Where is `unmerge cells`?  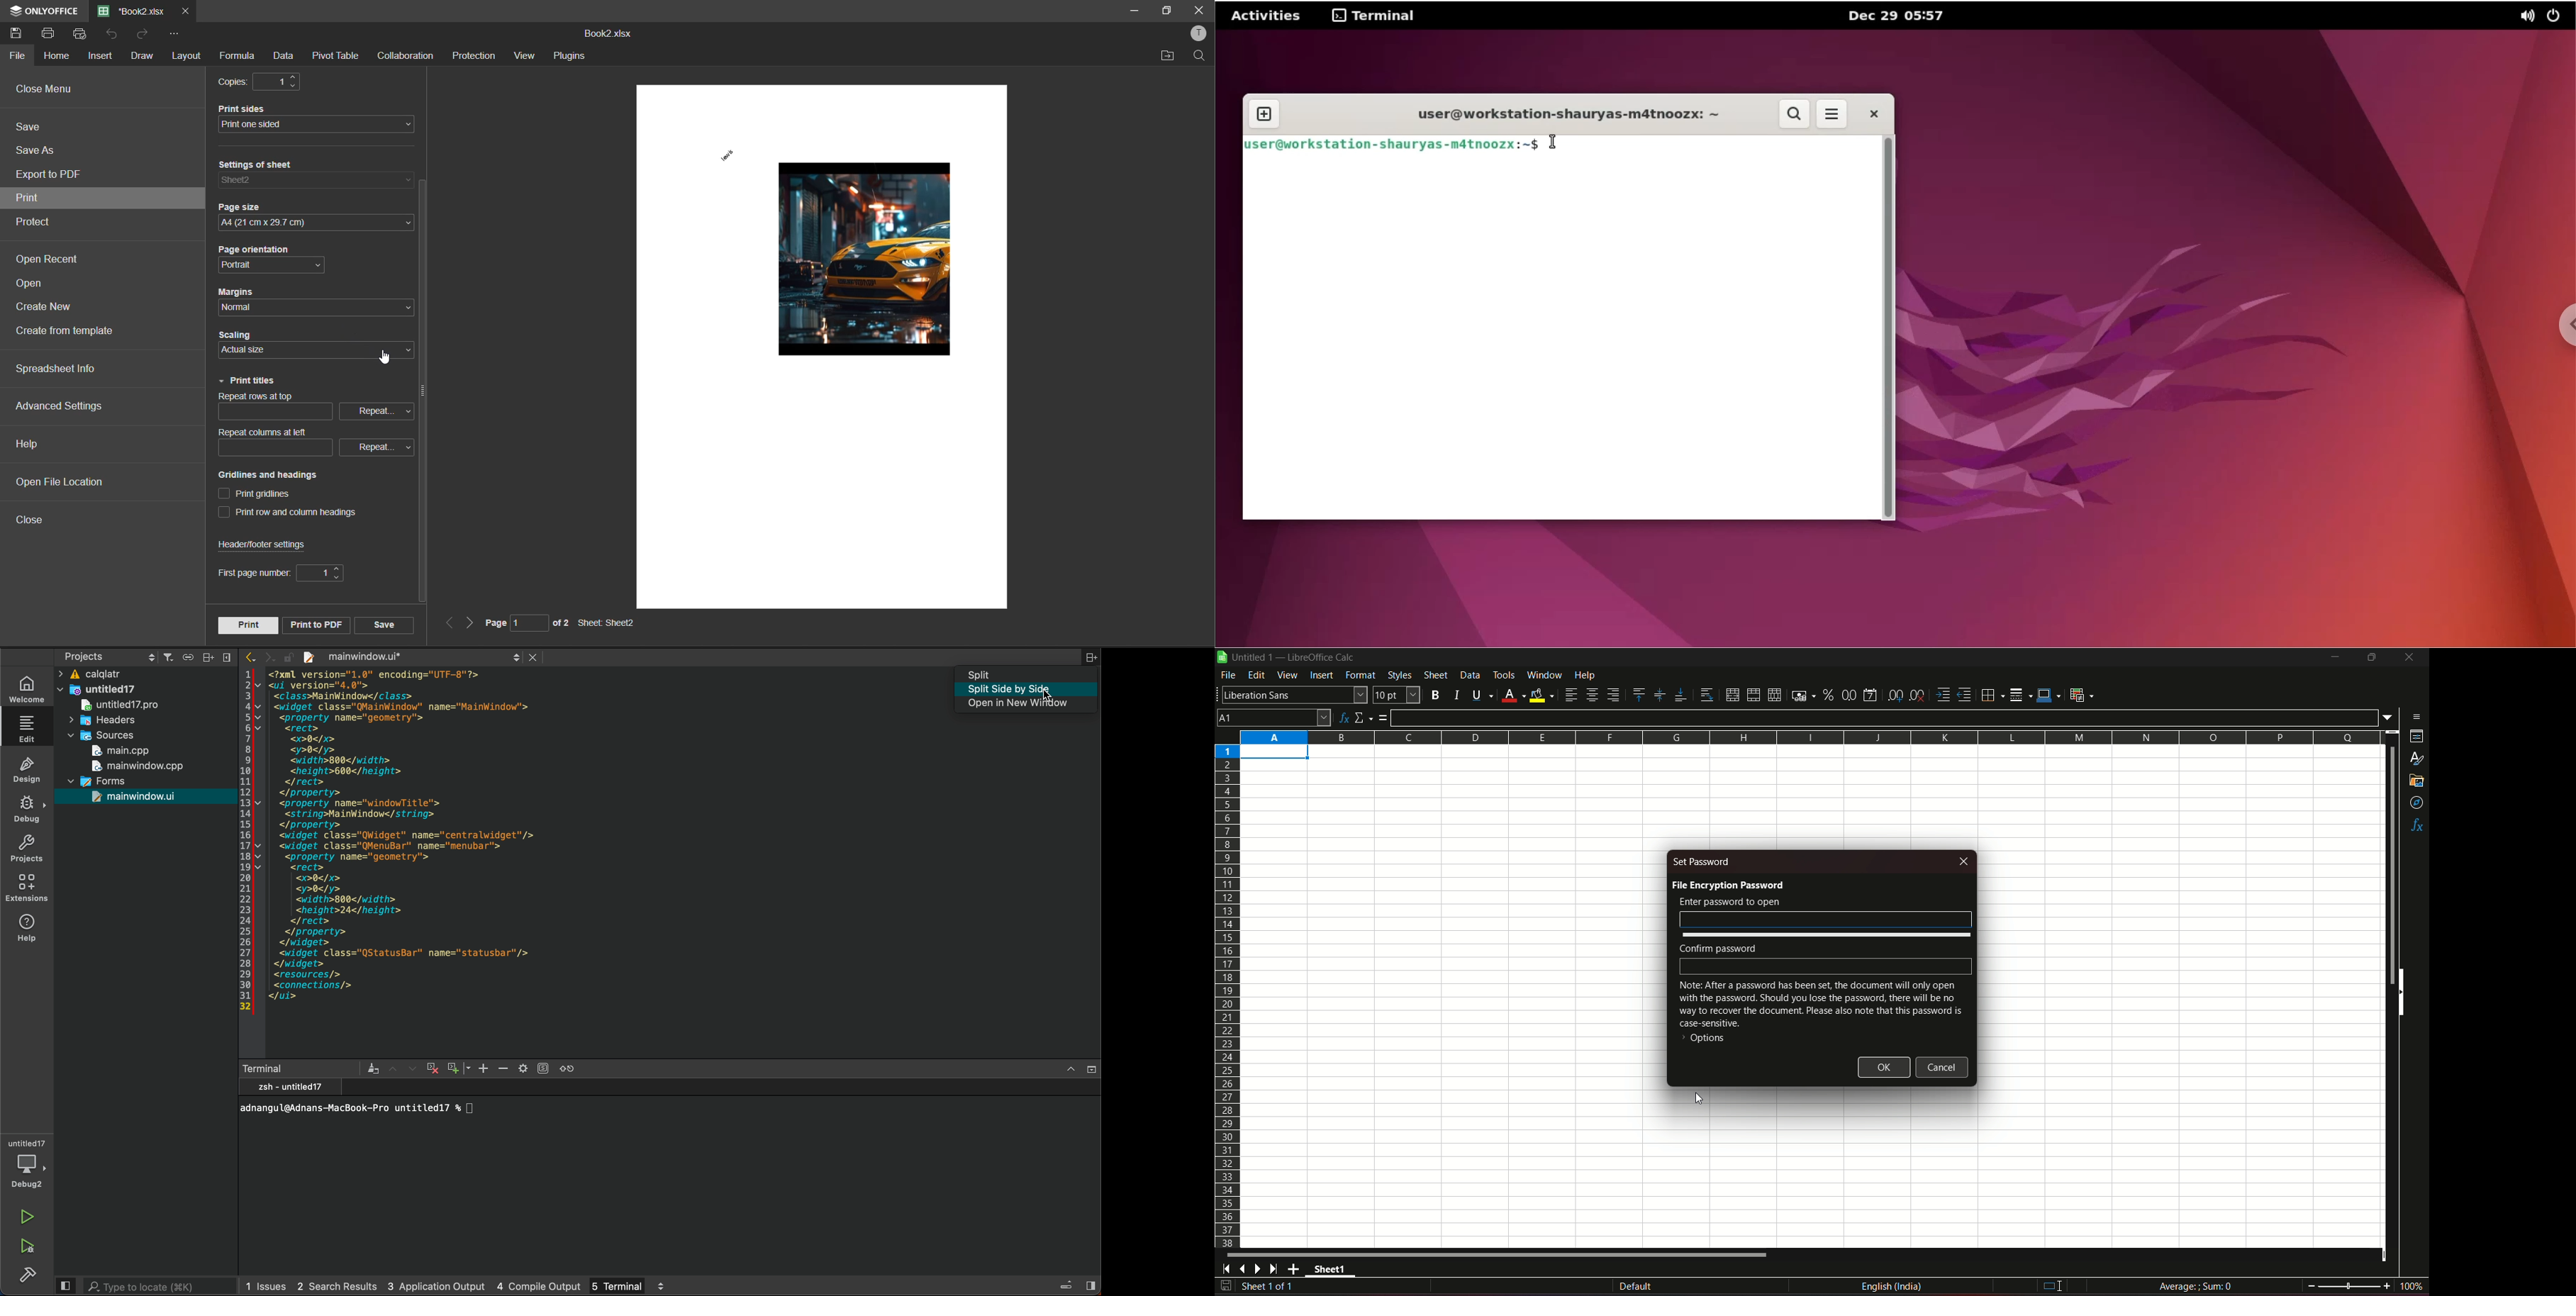
unmerge cells is located at coordinates (1774, 694).